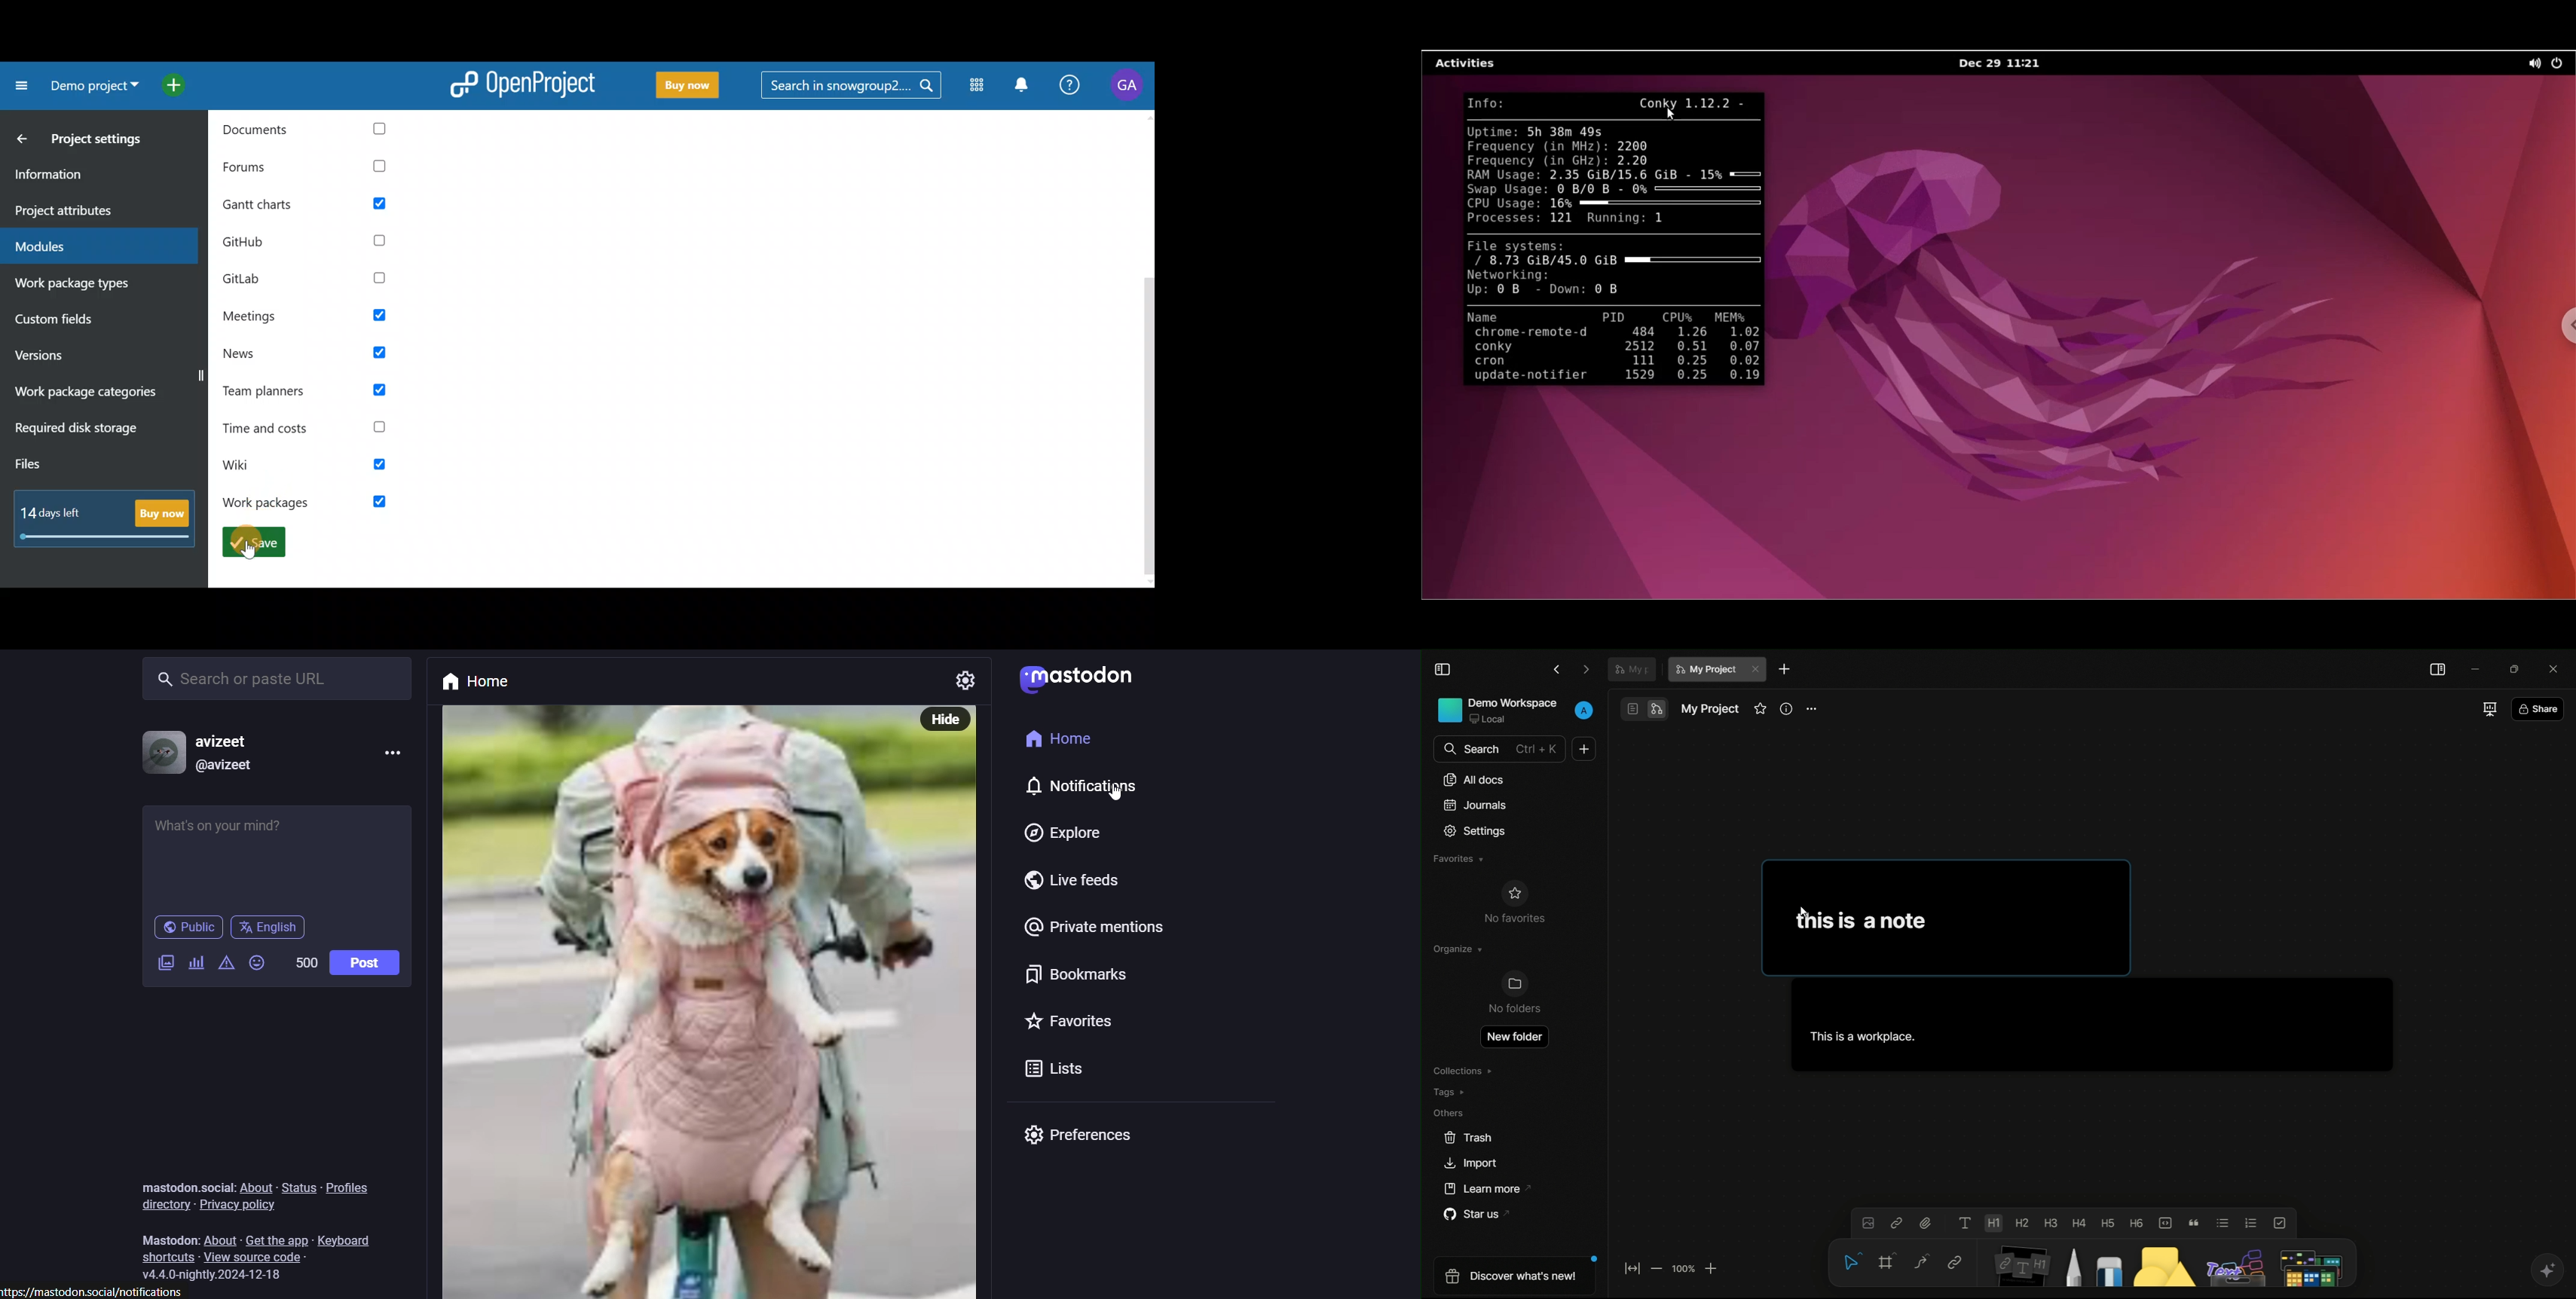 This screenshot has height=1316, width=2576. Describe the element at coordinates (309, 427) in the screenshot. I see `Time and costs` at that location.